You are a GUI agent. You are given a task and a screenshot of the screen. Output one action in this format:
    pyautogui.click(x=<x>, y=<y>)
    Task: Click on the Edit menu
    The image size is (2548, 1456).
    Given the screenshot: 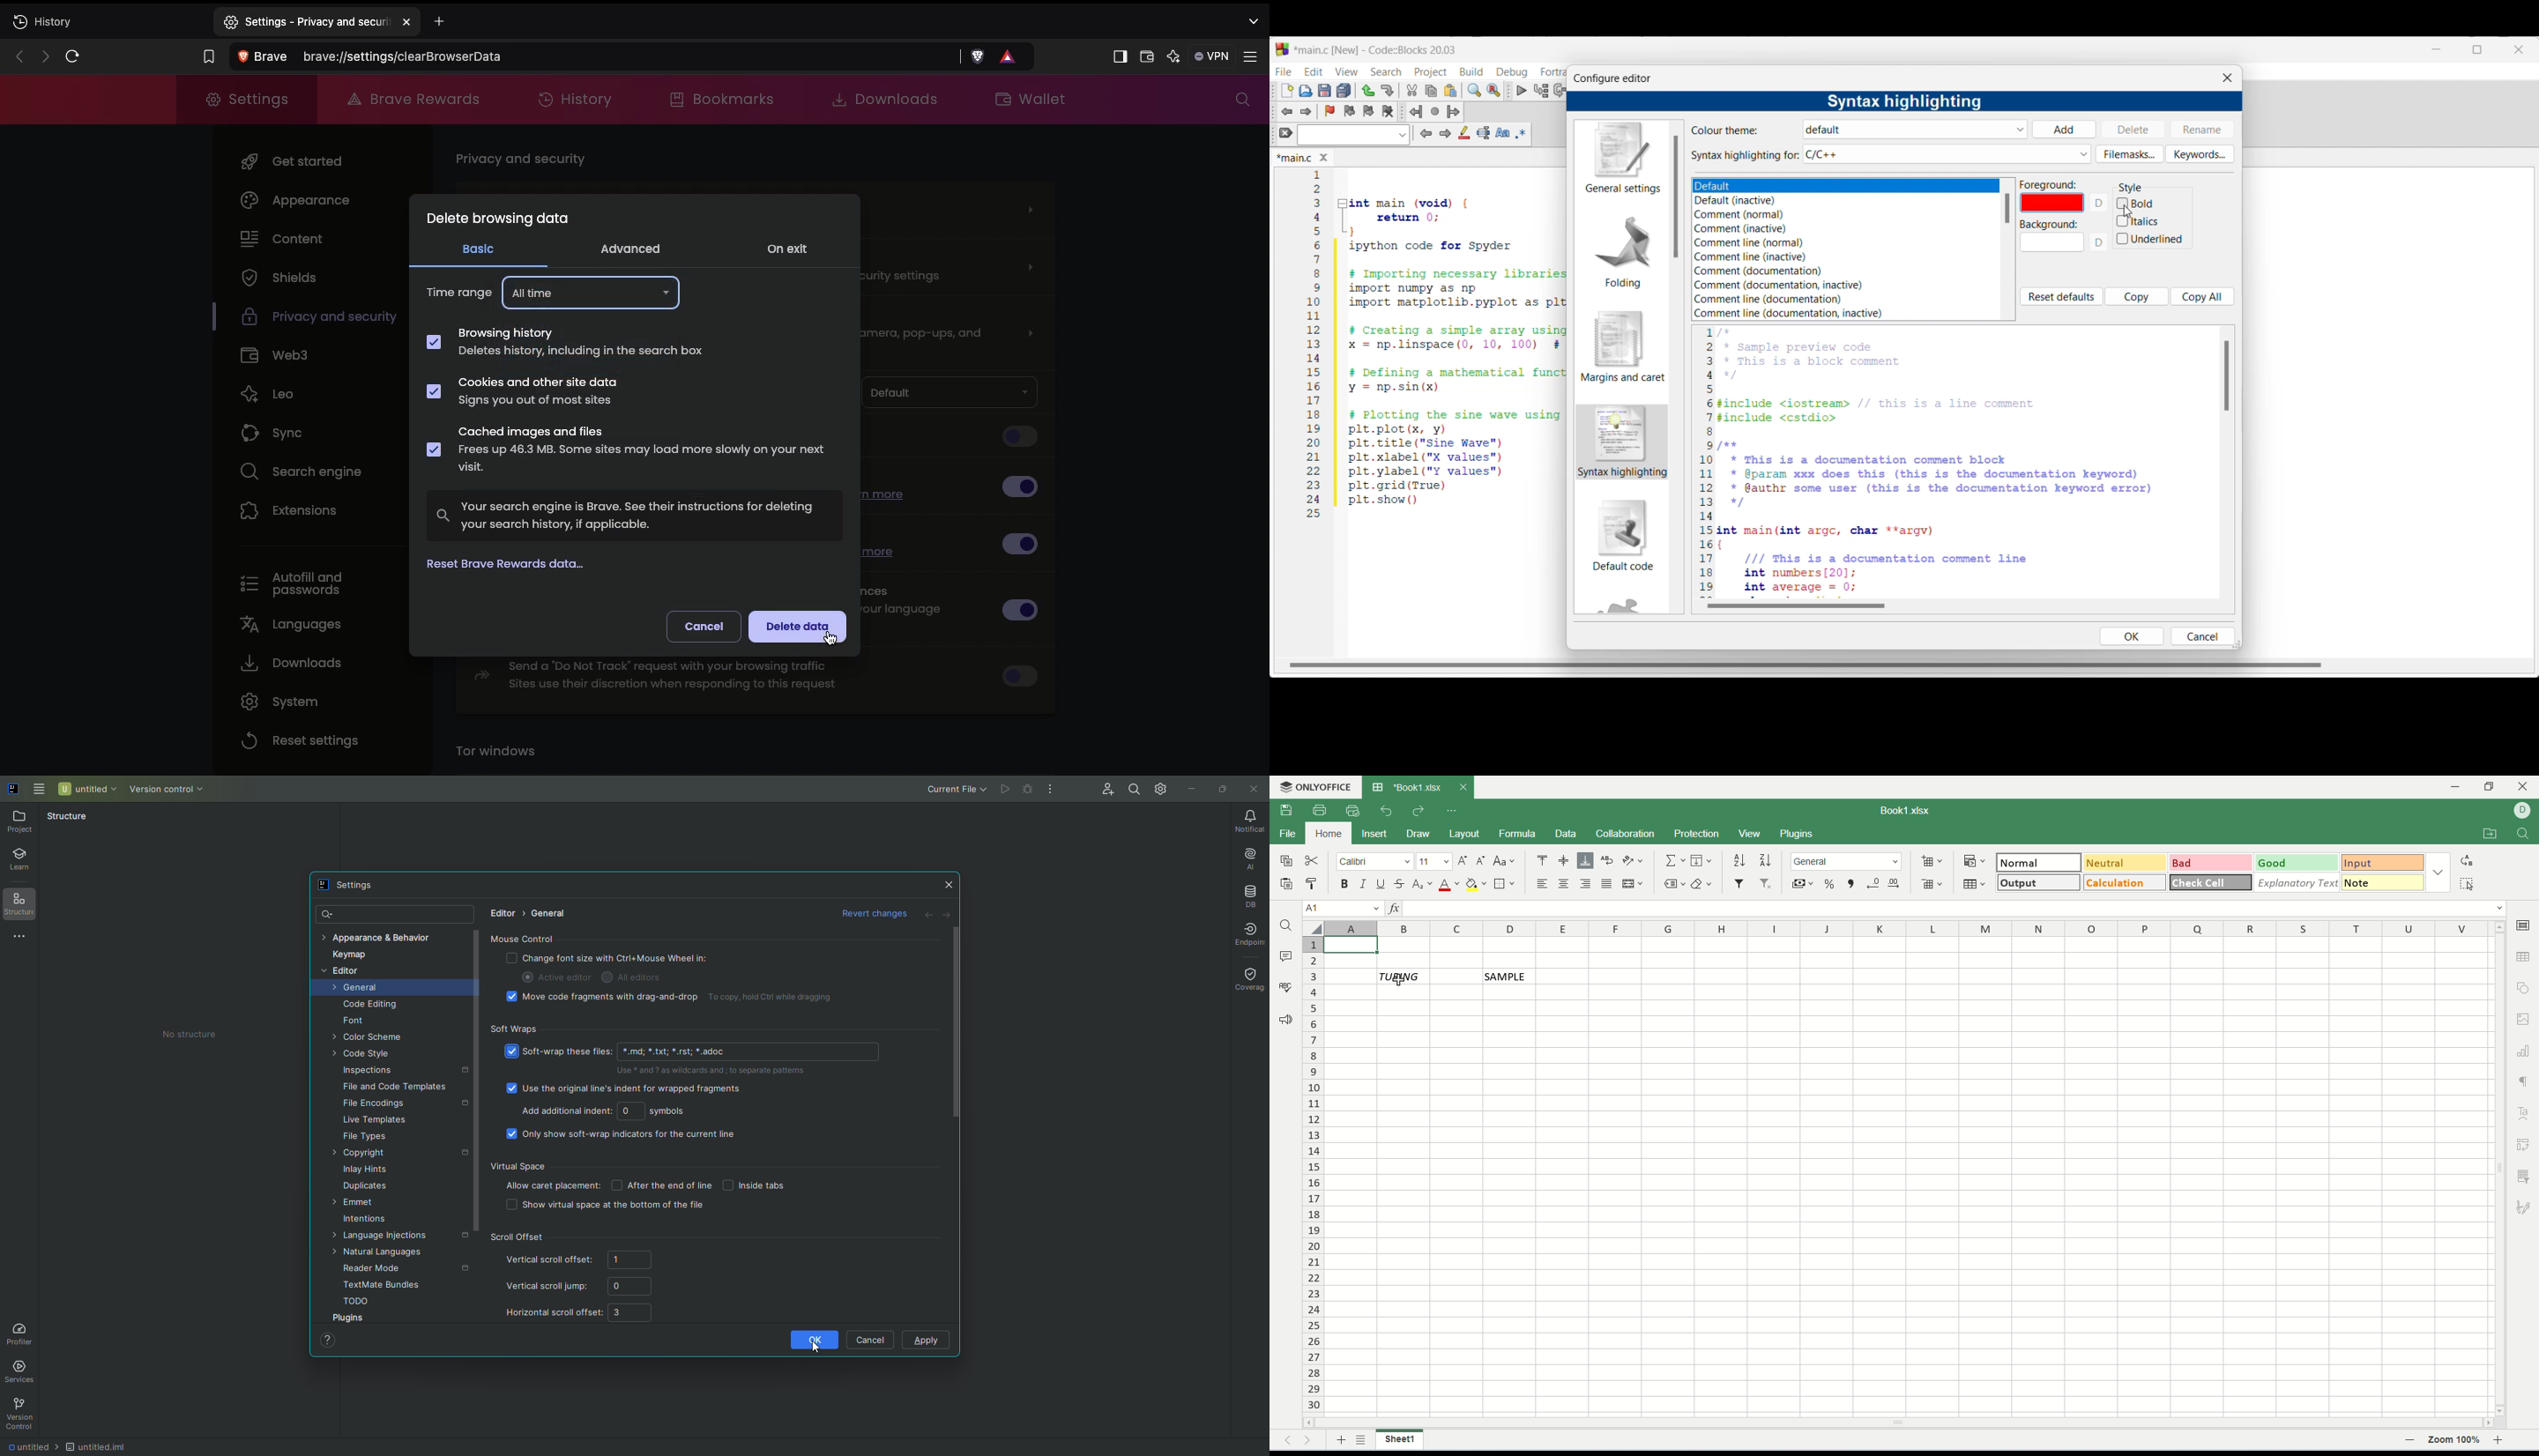 What is the action you would take?
    pyautogui.click(x=1314, y=71)
    